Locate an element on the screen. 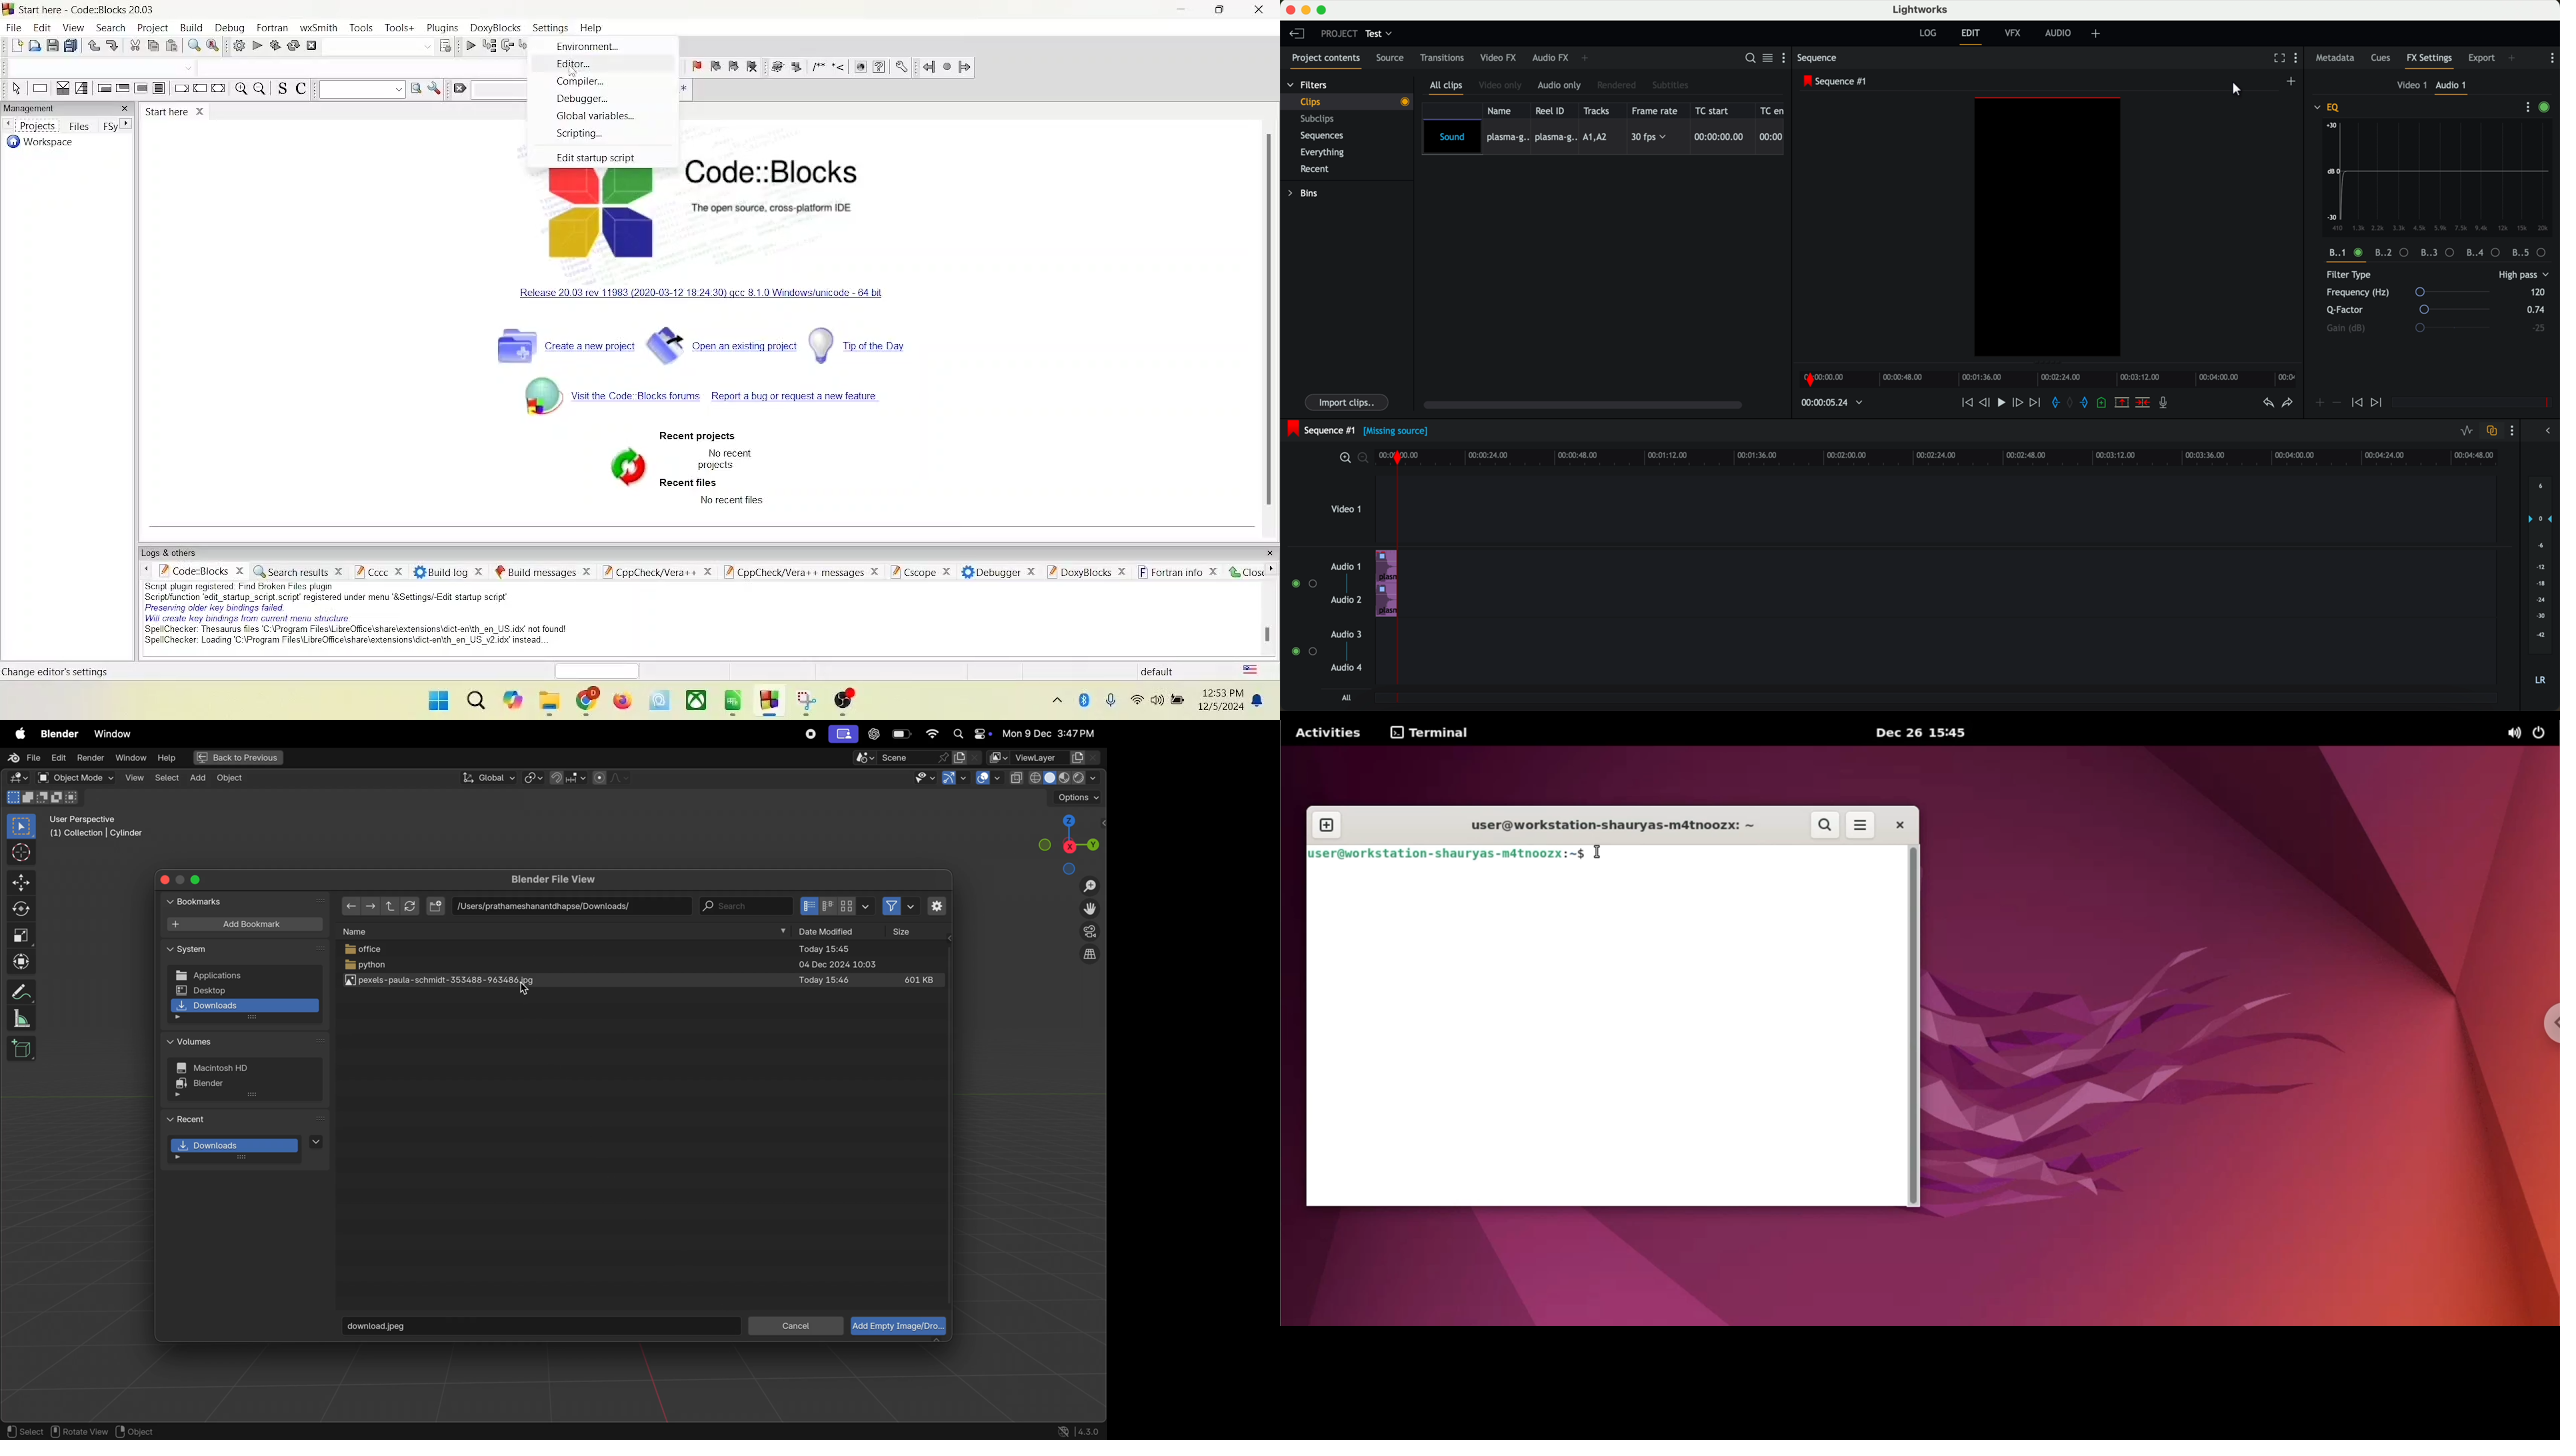 This screenshot has height=1456, width=2576. run to cursor is located at coordinates (486, 46).